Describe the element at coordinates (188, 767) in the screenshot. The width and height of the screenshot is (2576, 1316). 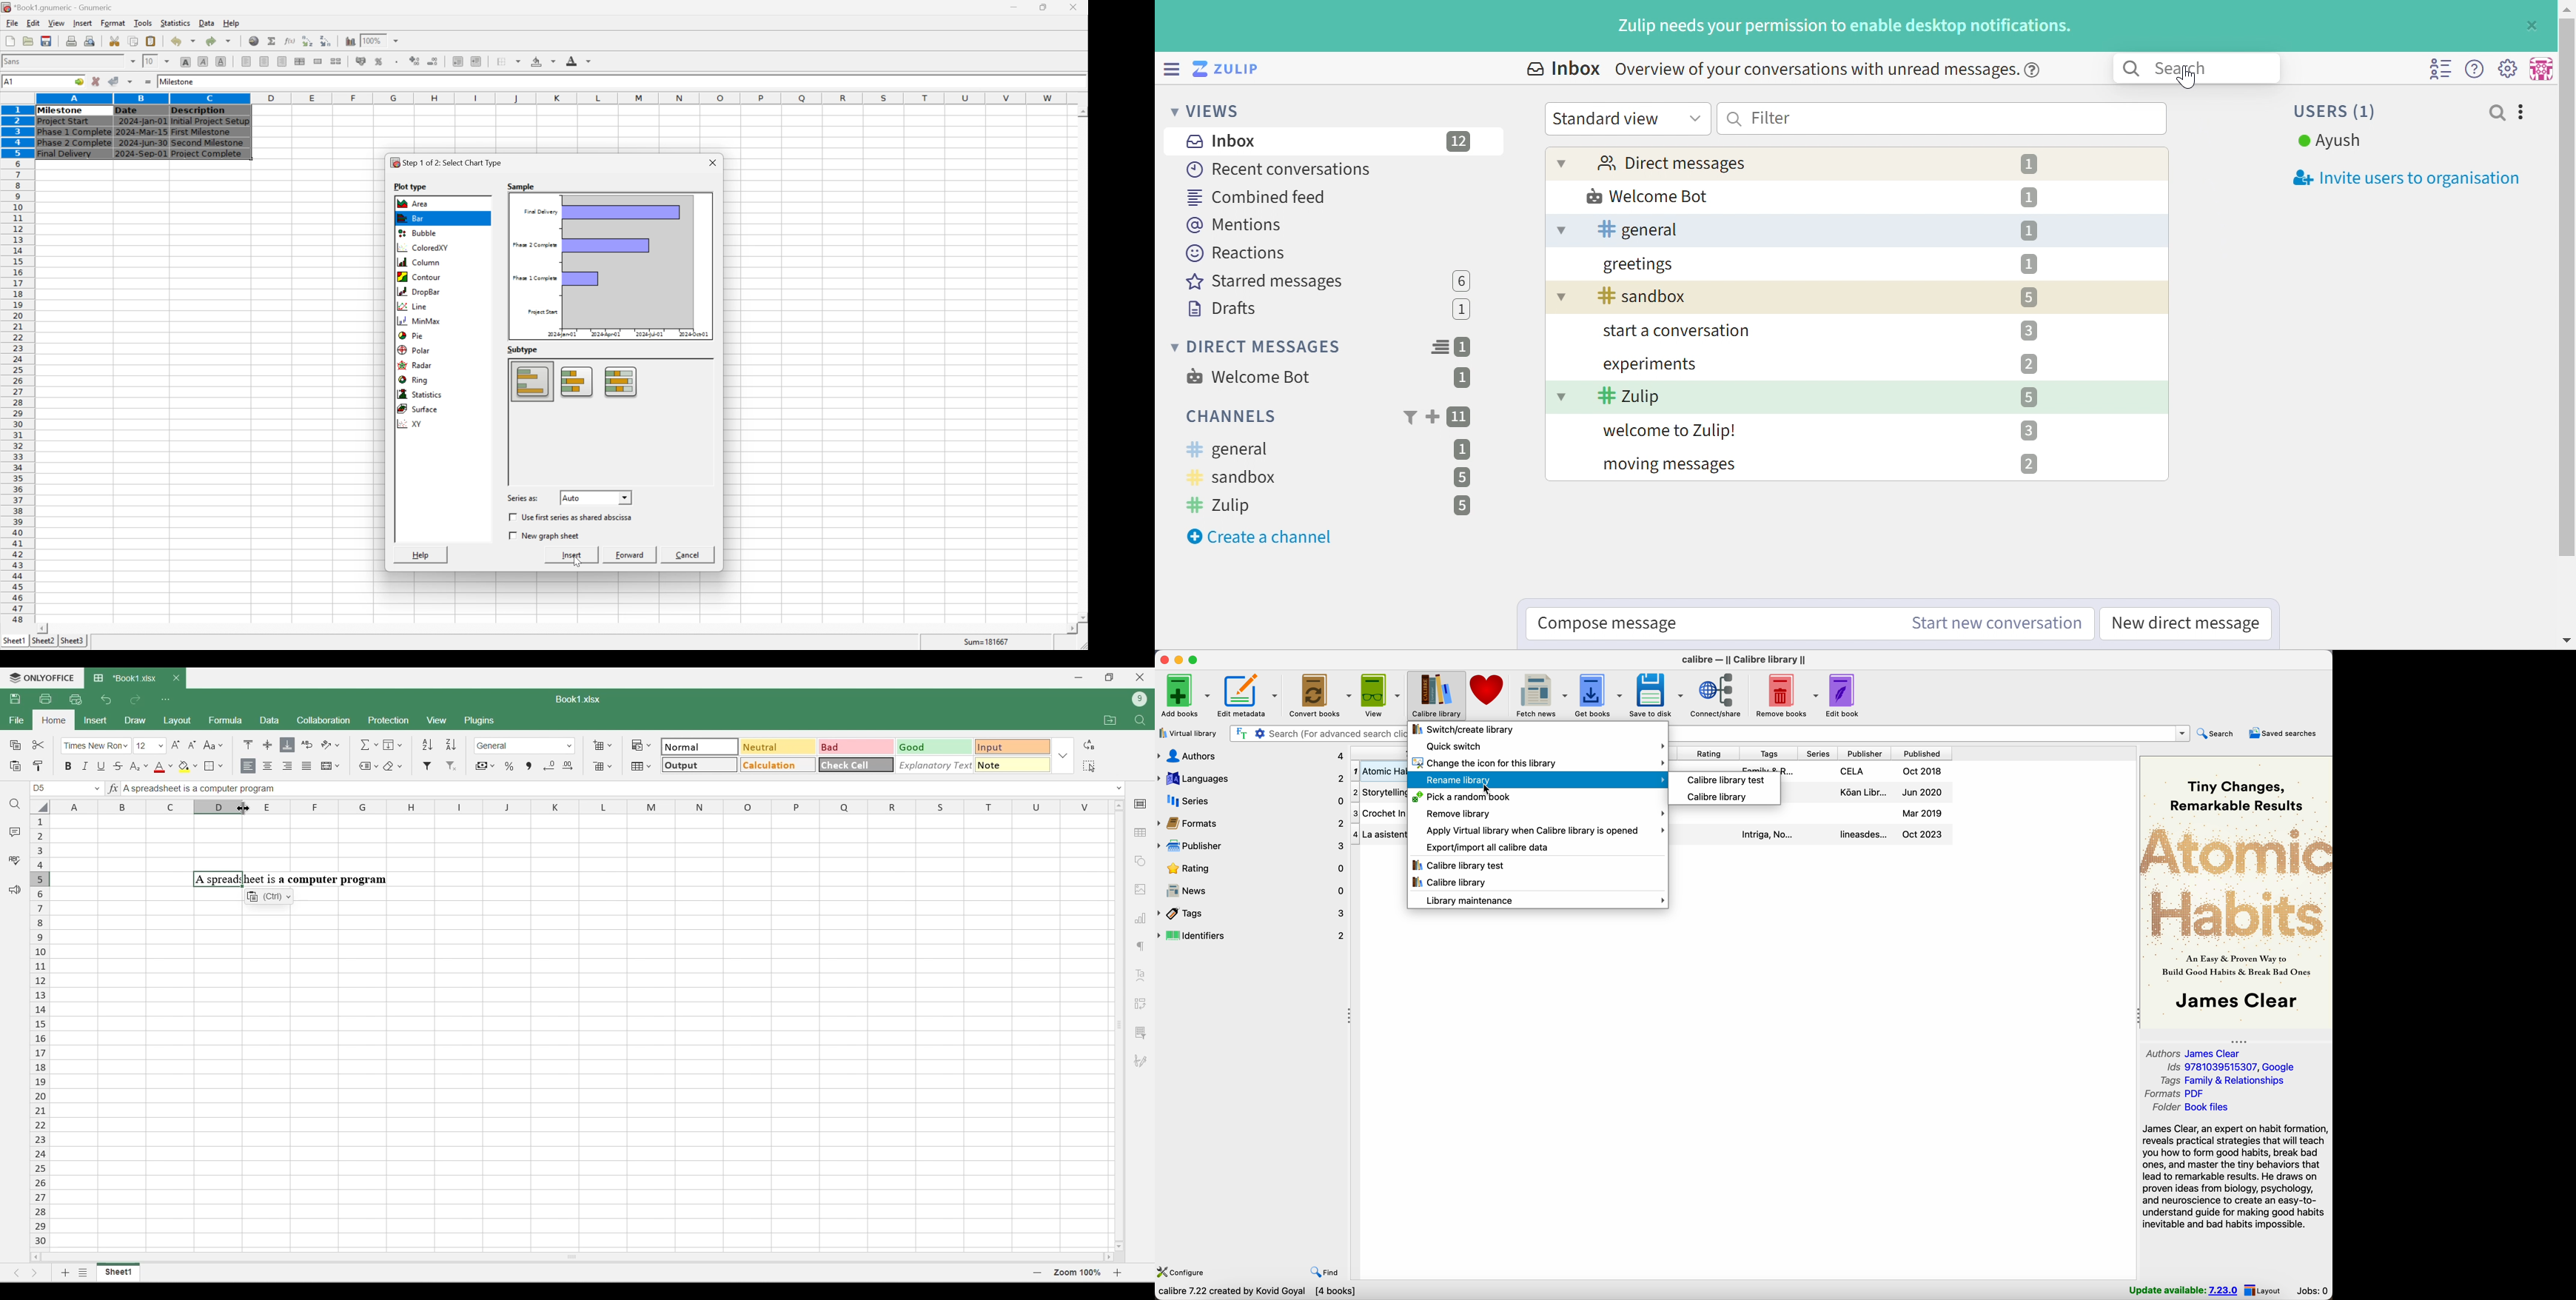
I see `Fill color` at that location.